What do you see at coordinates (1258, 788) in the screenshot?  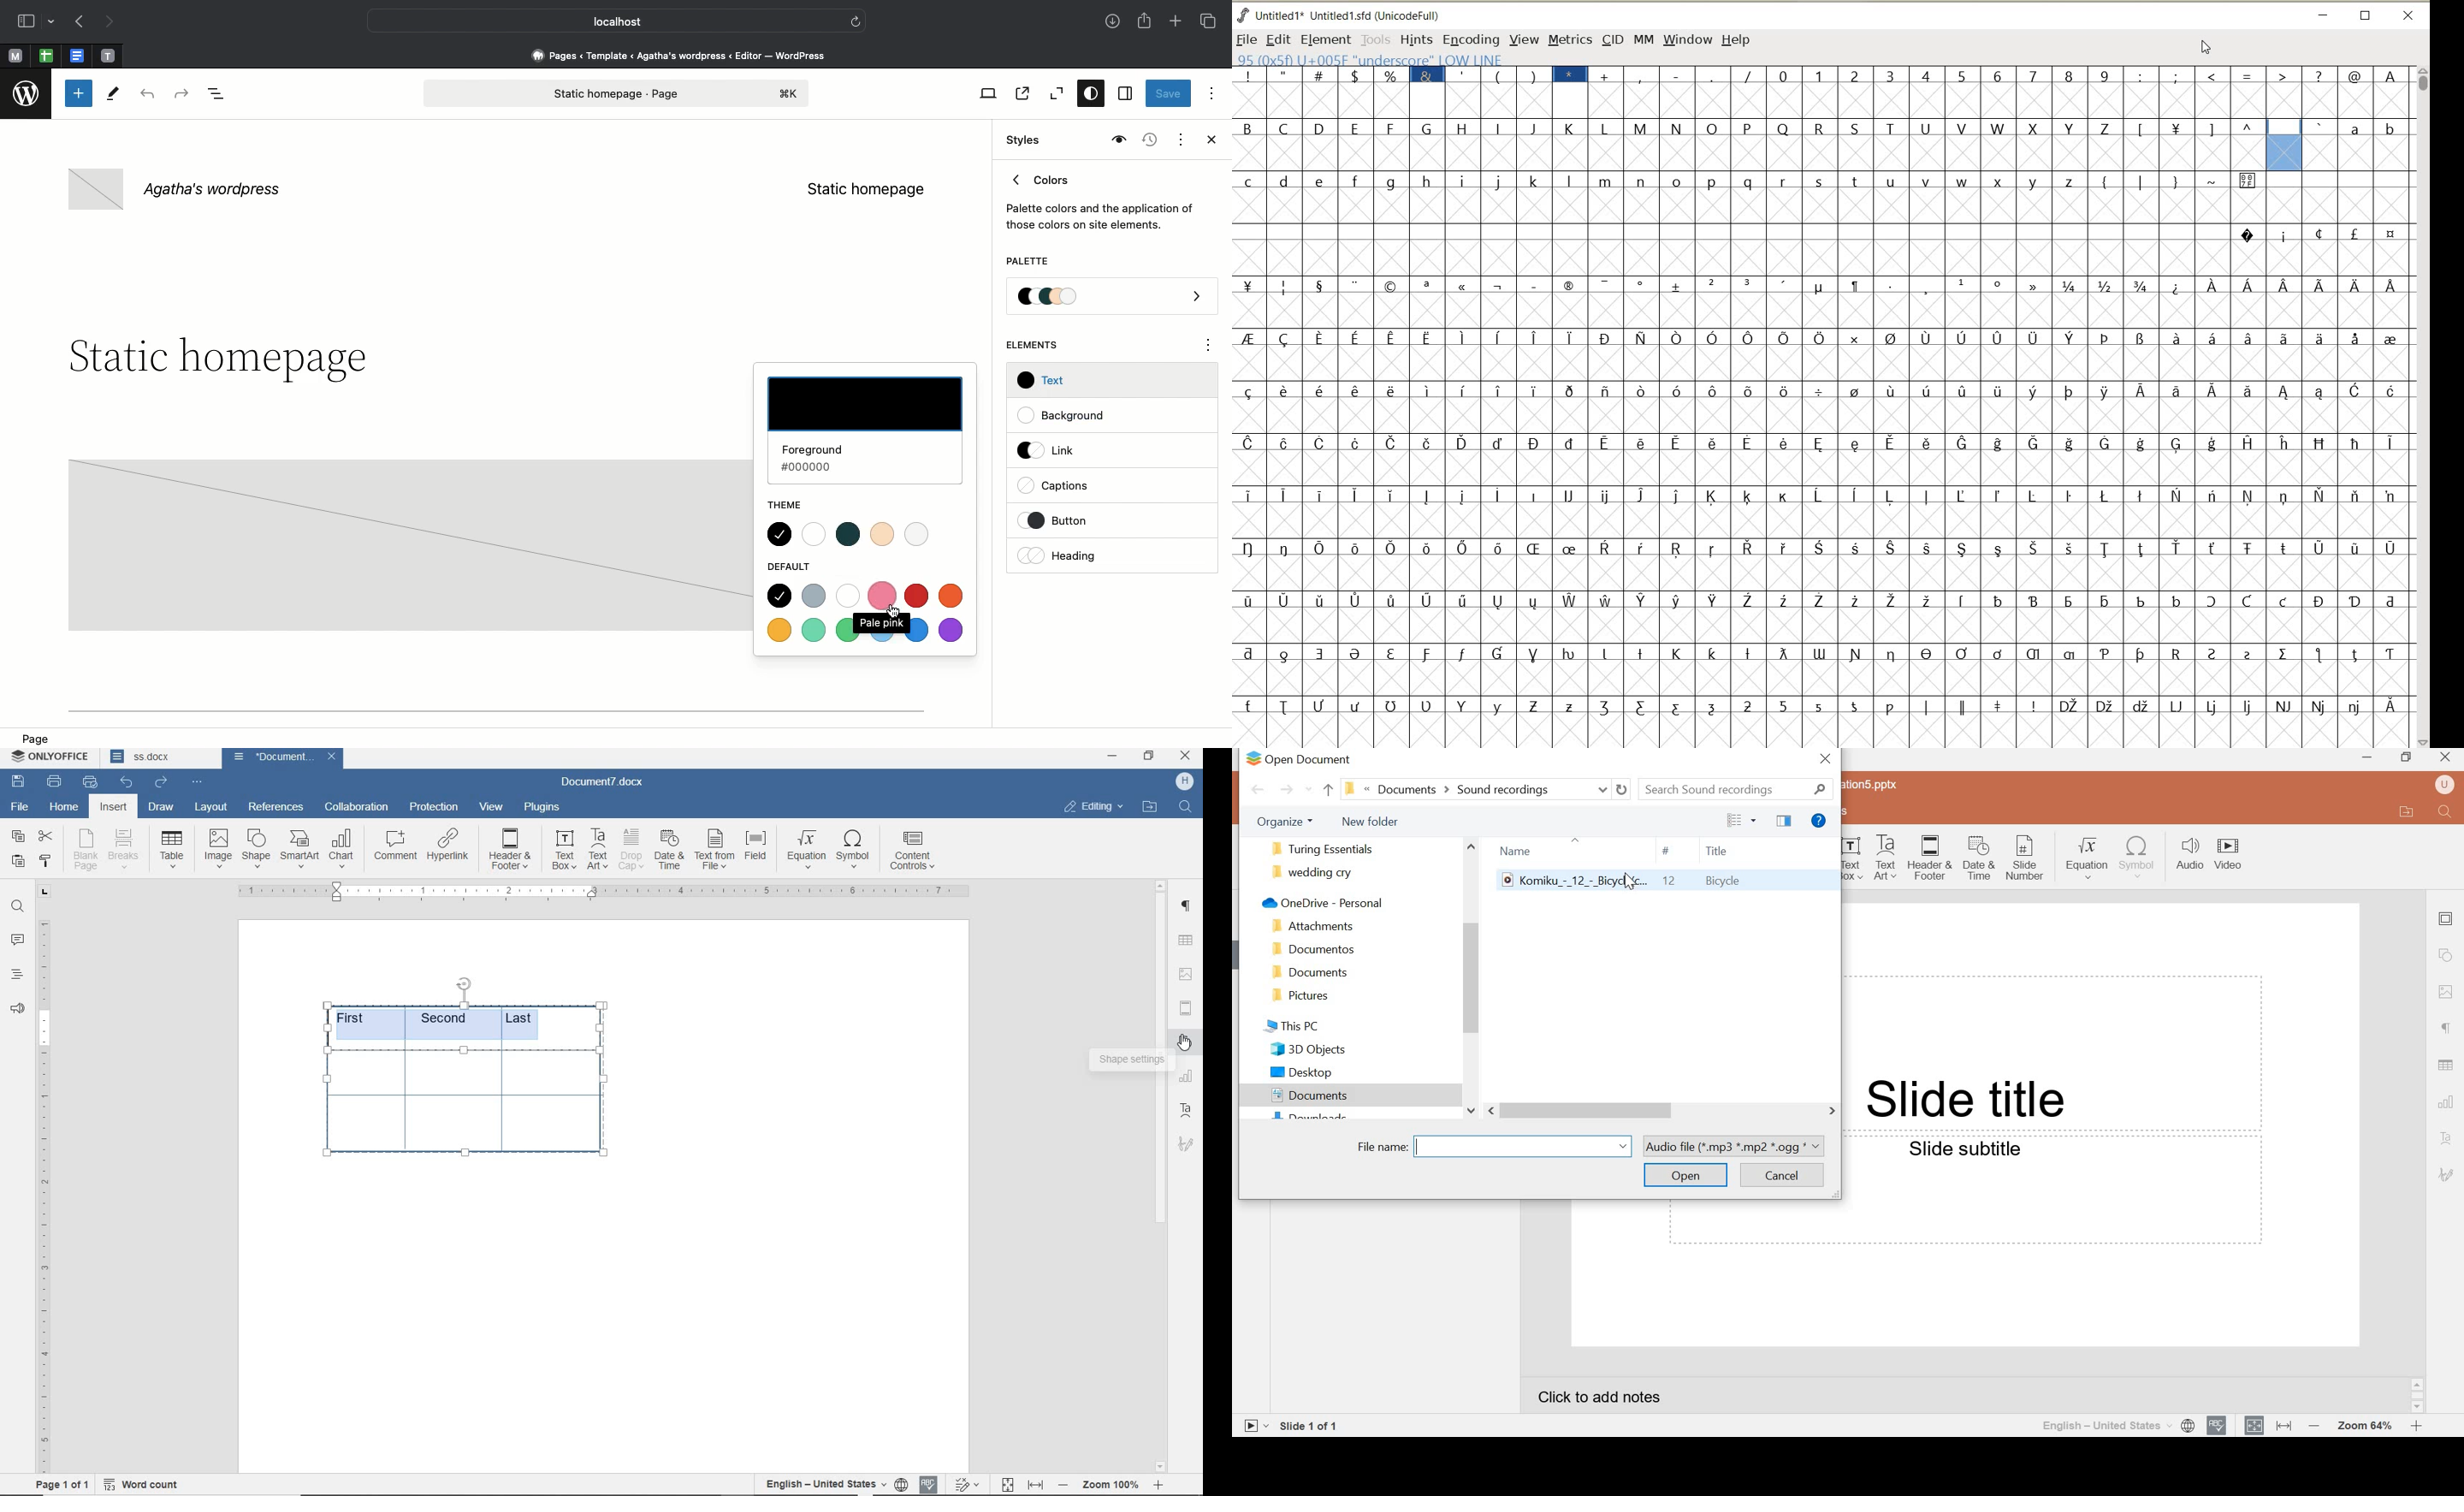 I see `back` at bounding box center [1258, 788].